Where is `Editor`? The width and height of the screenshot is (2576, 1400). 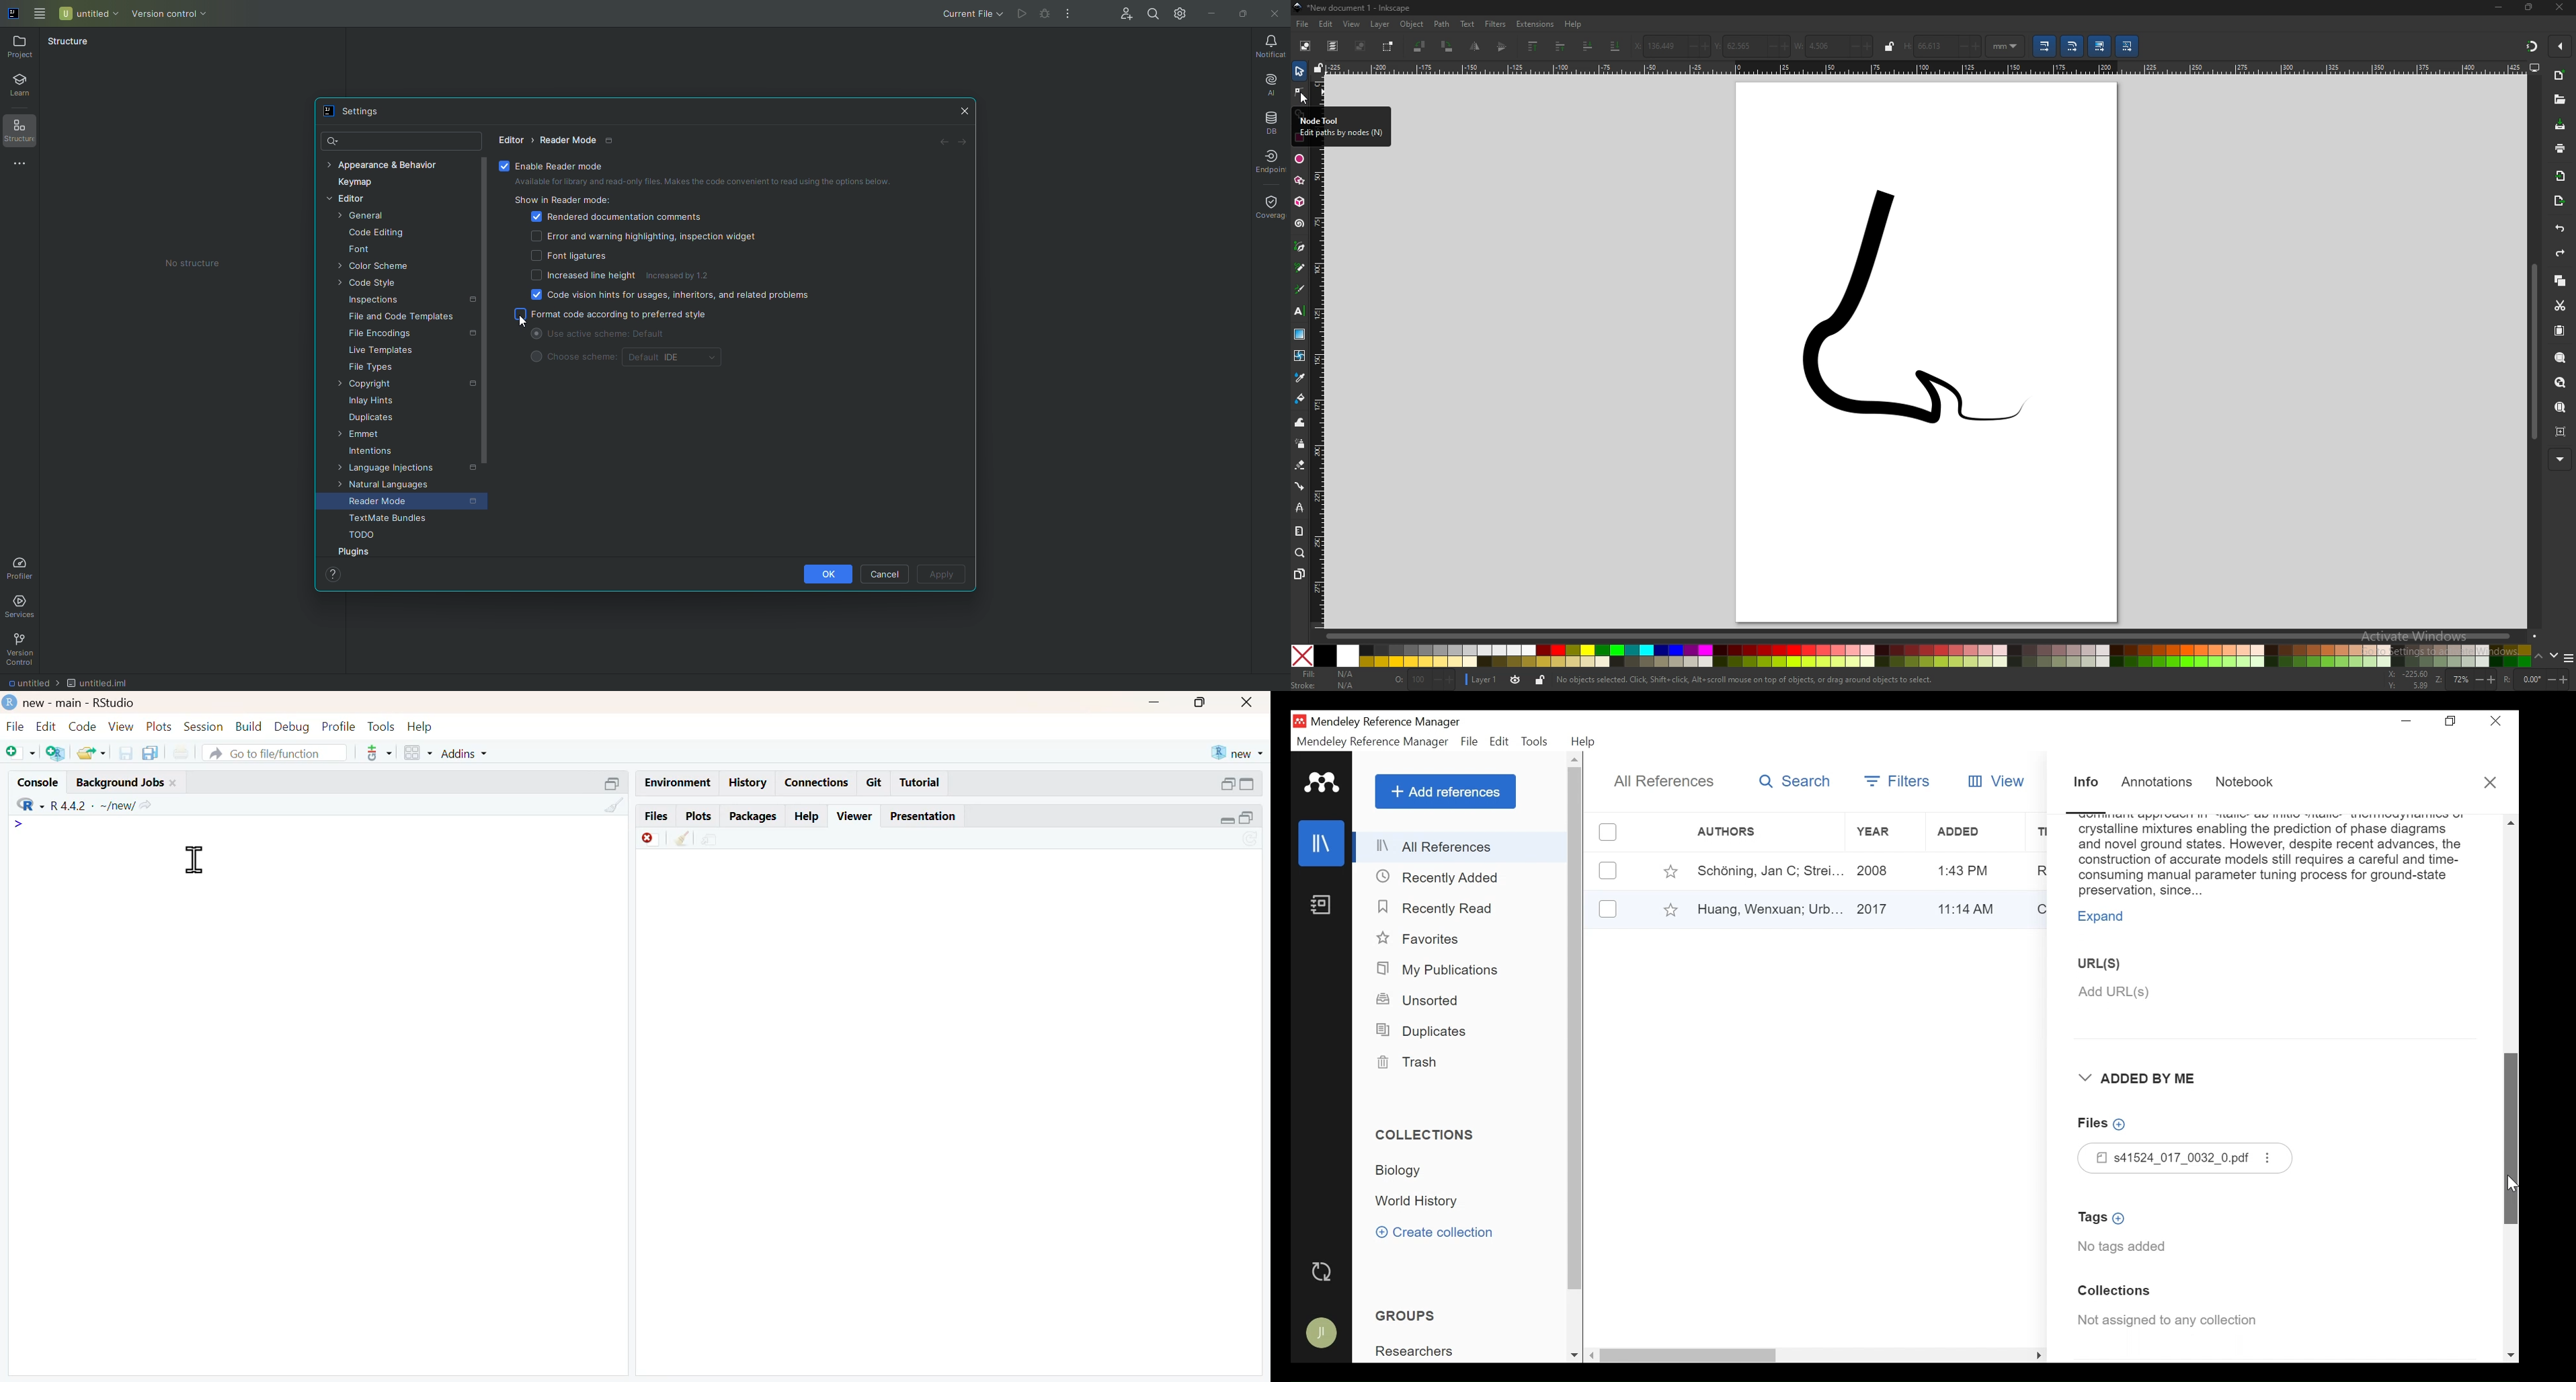 Editor is located at coordinates (514, 139).